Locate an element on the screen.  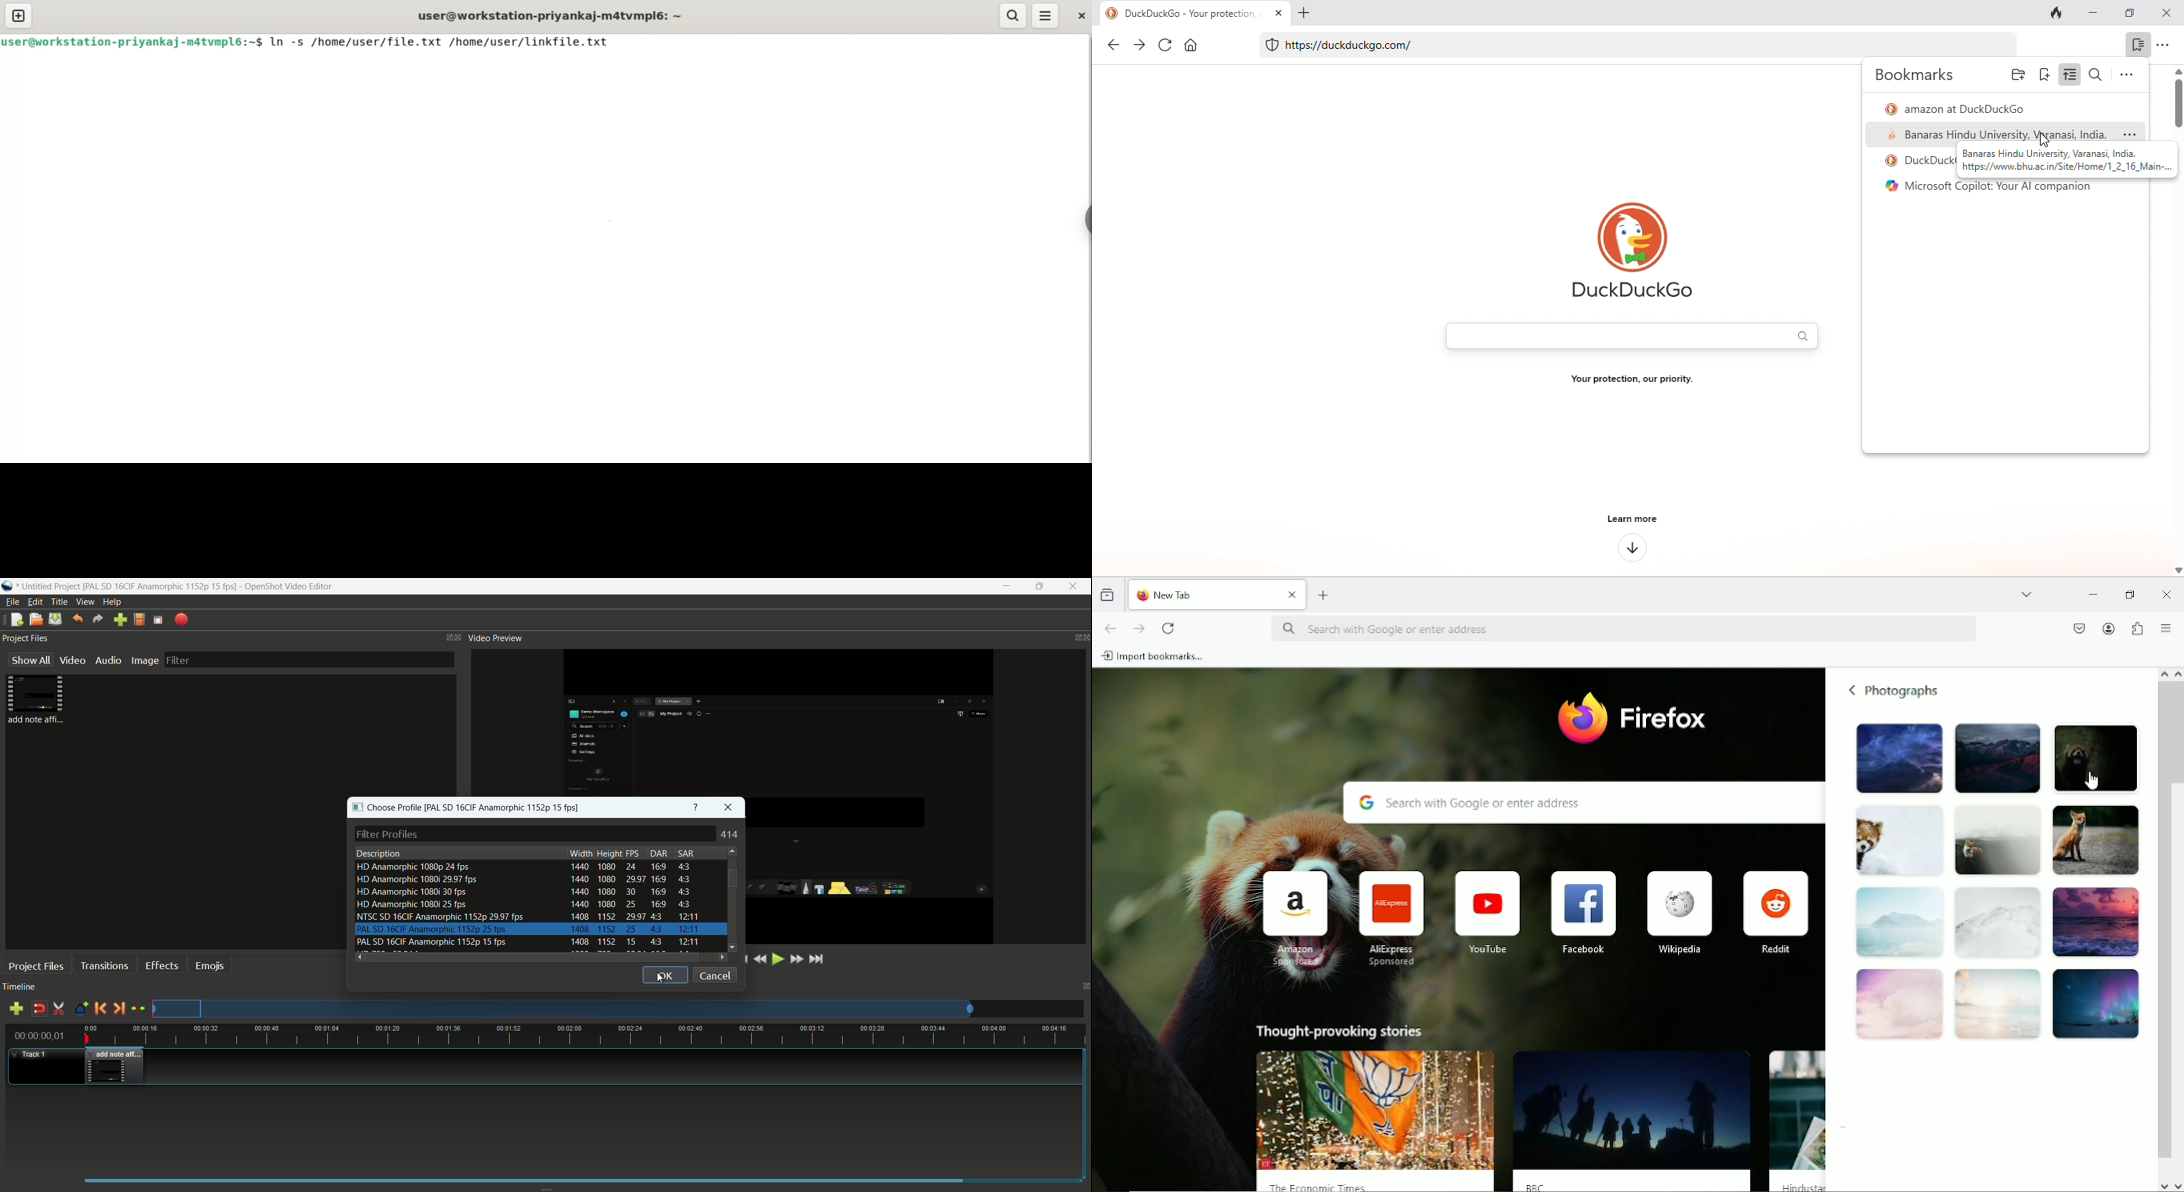
List all tabs is located at coordinates (2026, 594).